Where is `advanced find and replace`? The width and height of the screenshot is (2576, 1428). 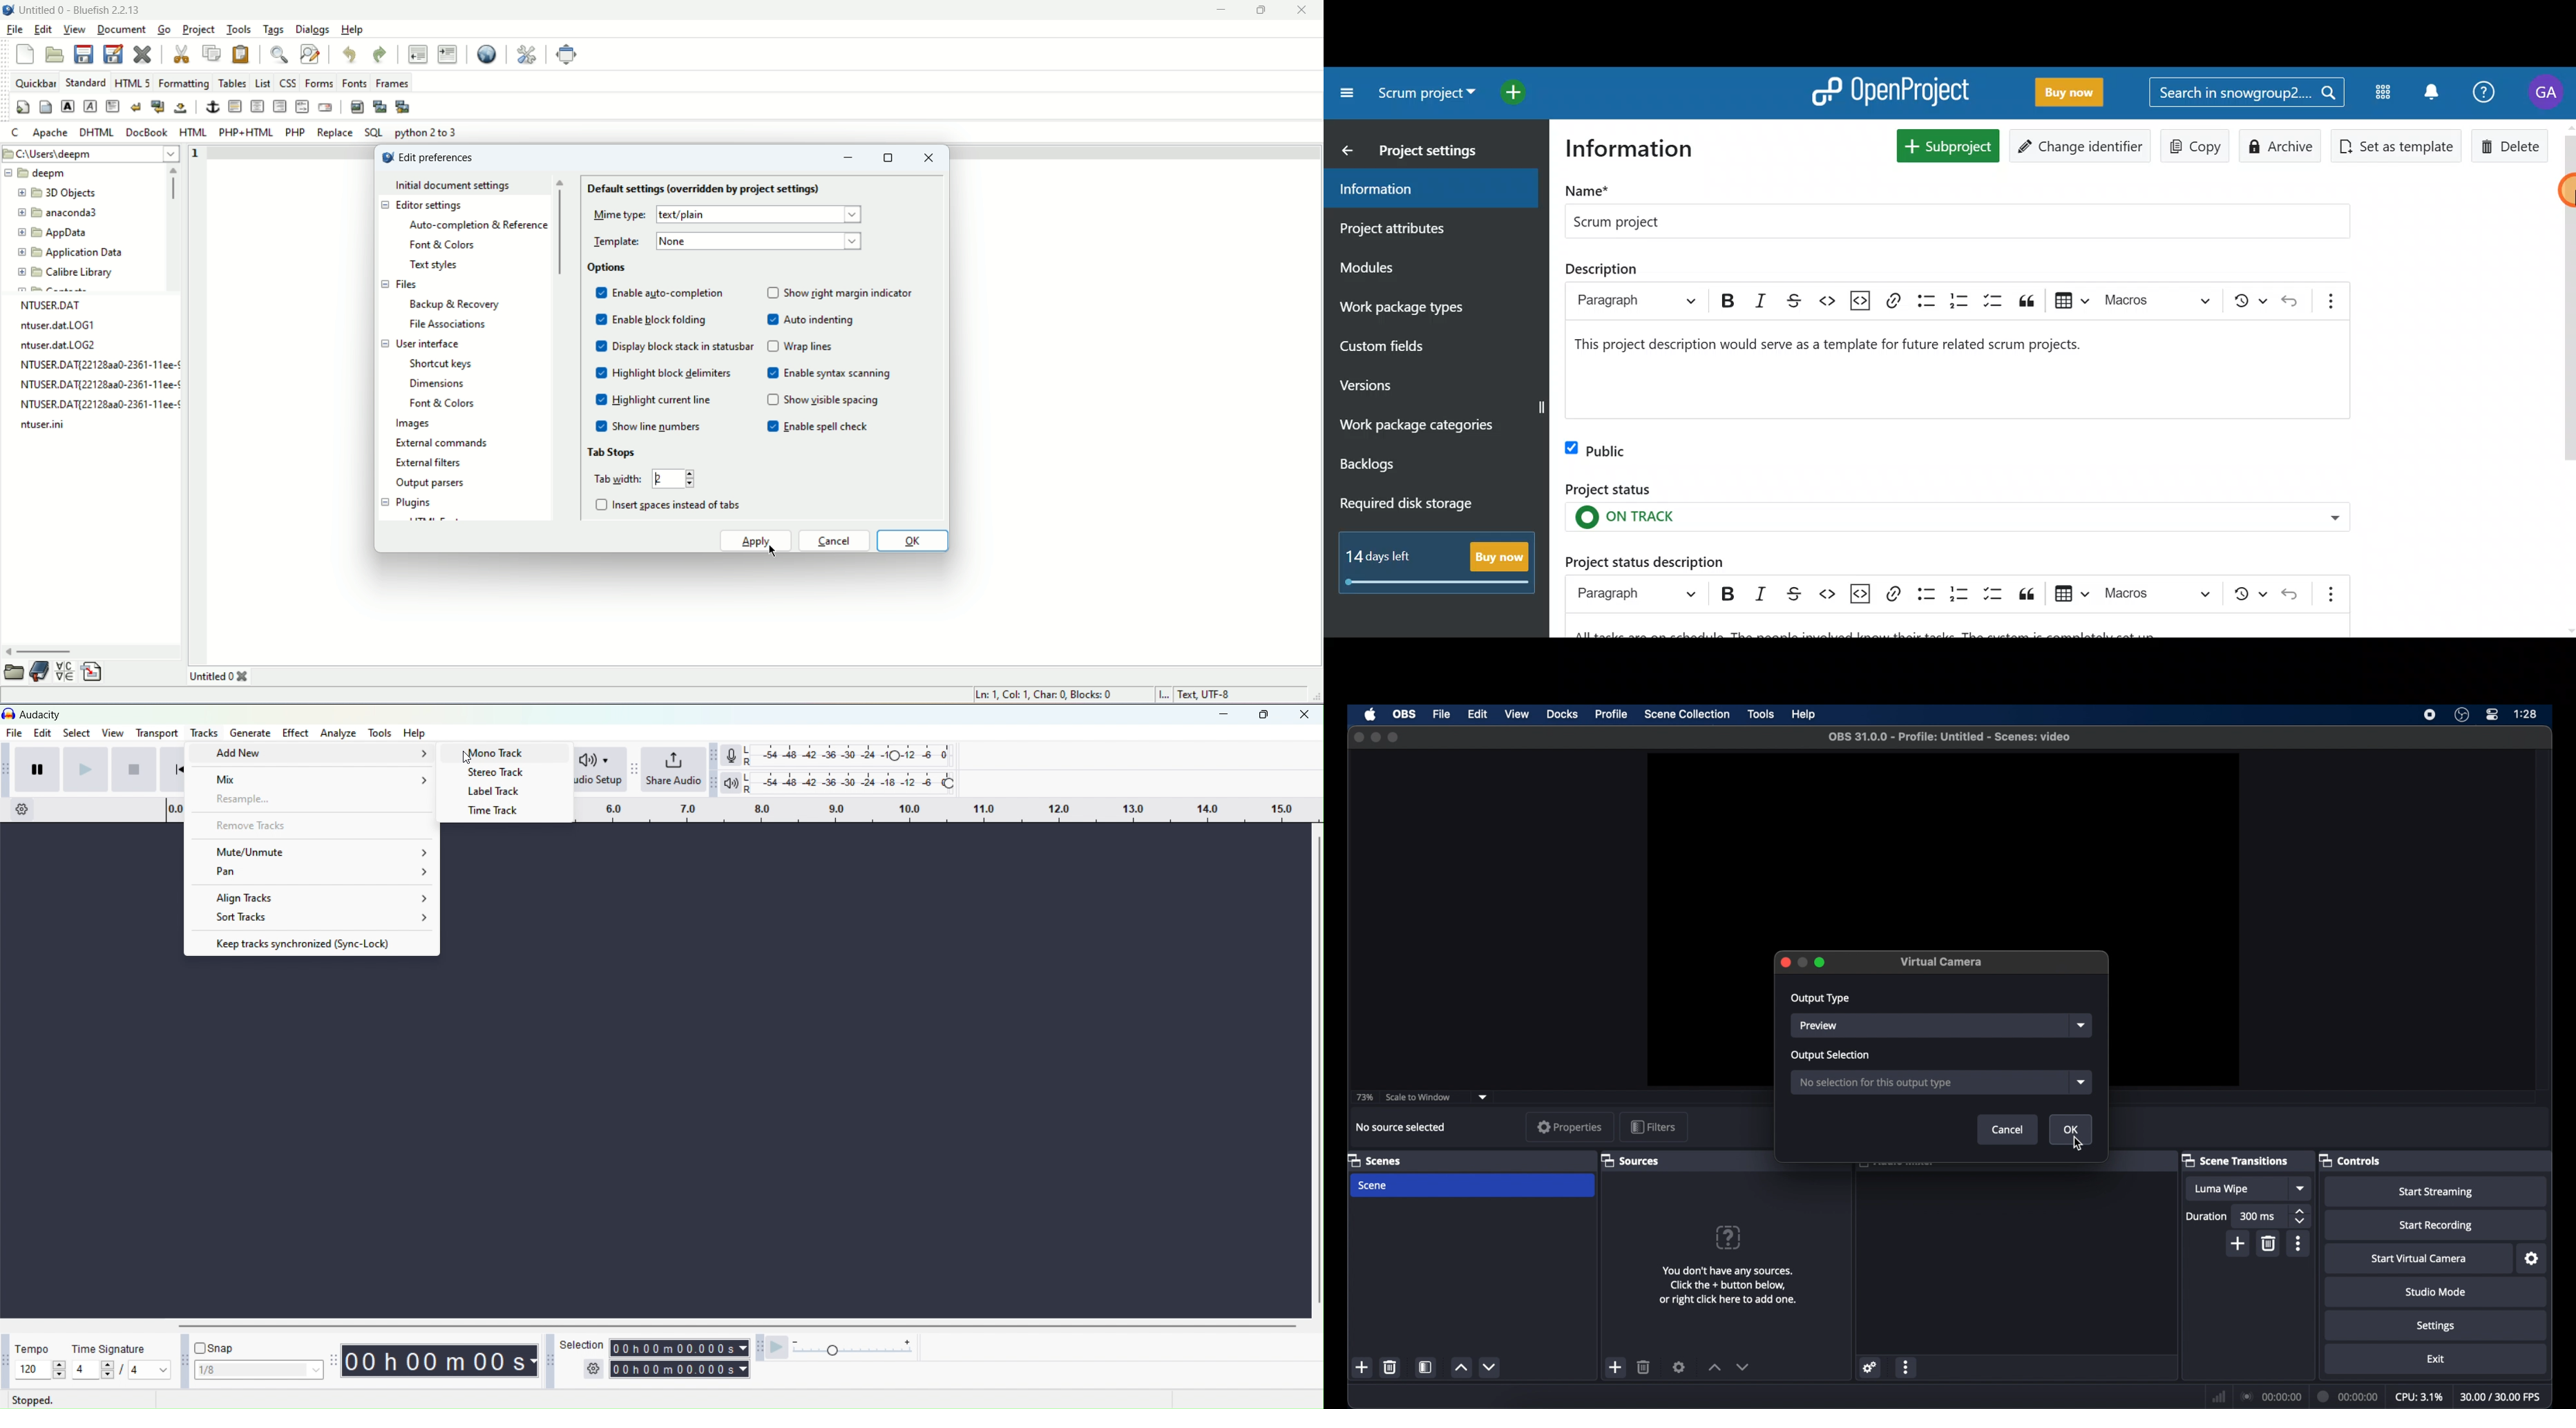
advanced find and replace is located at coordinates (309, 54).